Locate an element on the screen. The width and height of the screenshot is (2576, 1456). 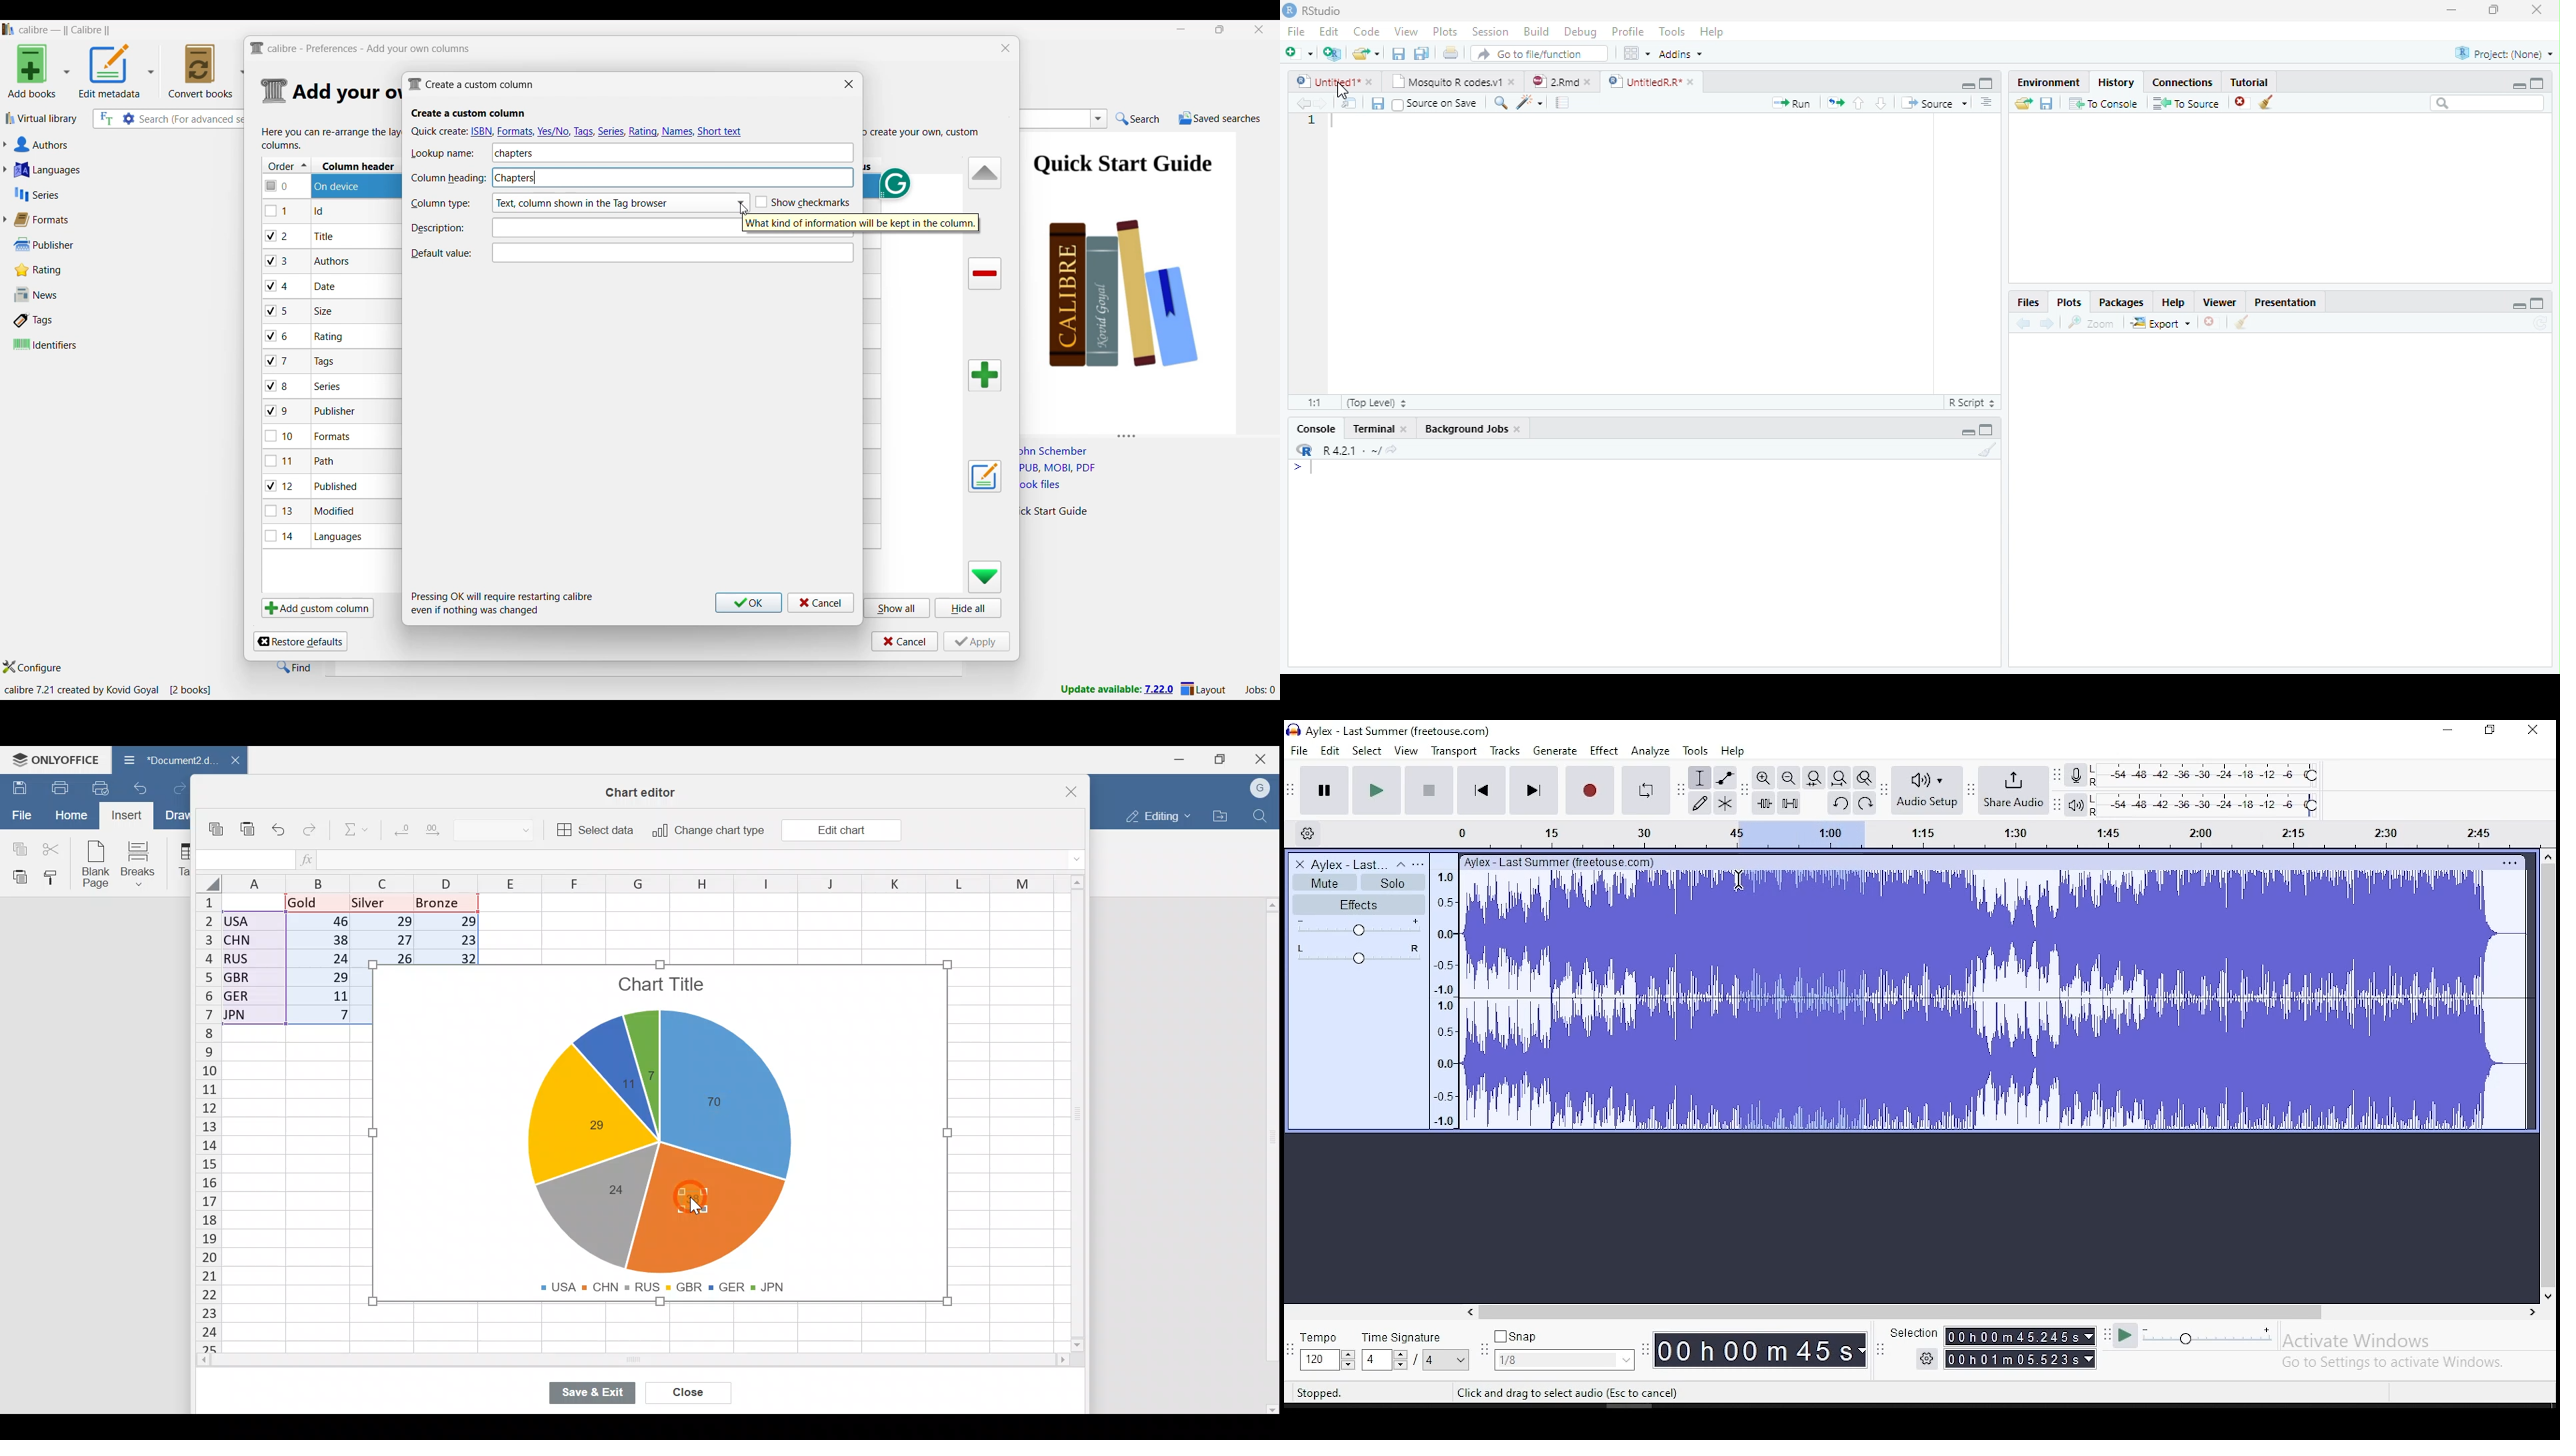
audio setup is located at coordinates (1928, 790).